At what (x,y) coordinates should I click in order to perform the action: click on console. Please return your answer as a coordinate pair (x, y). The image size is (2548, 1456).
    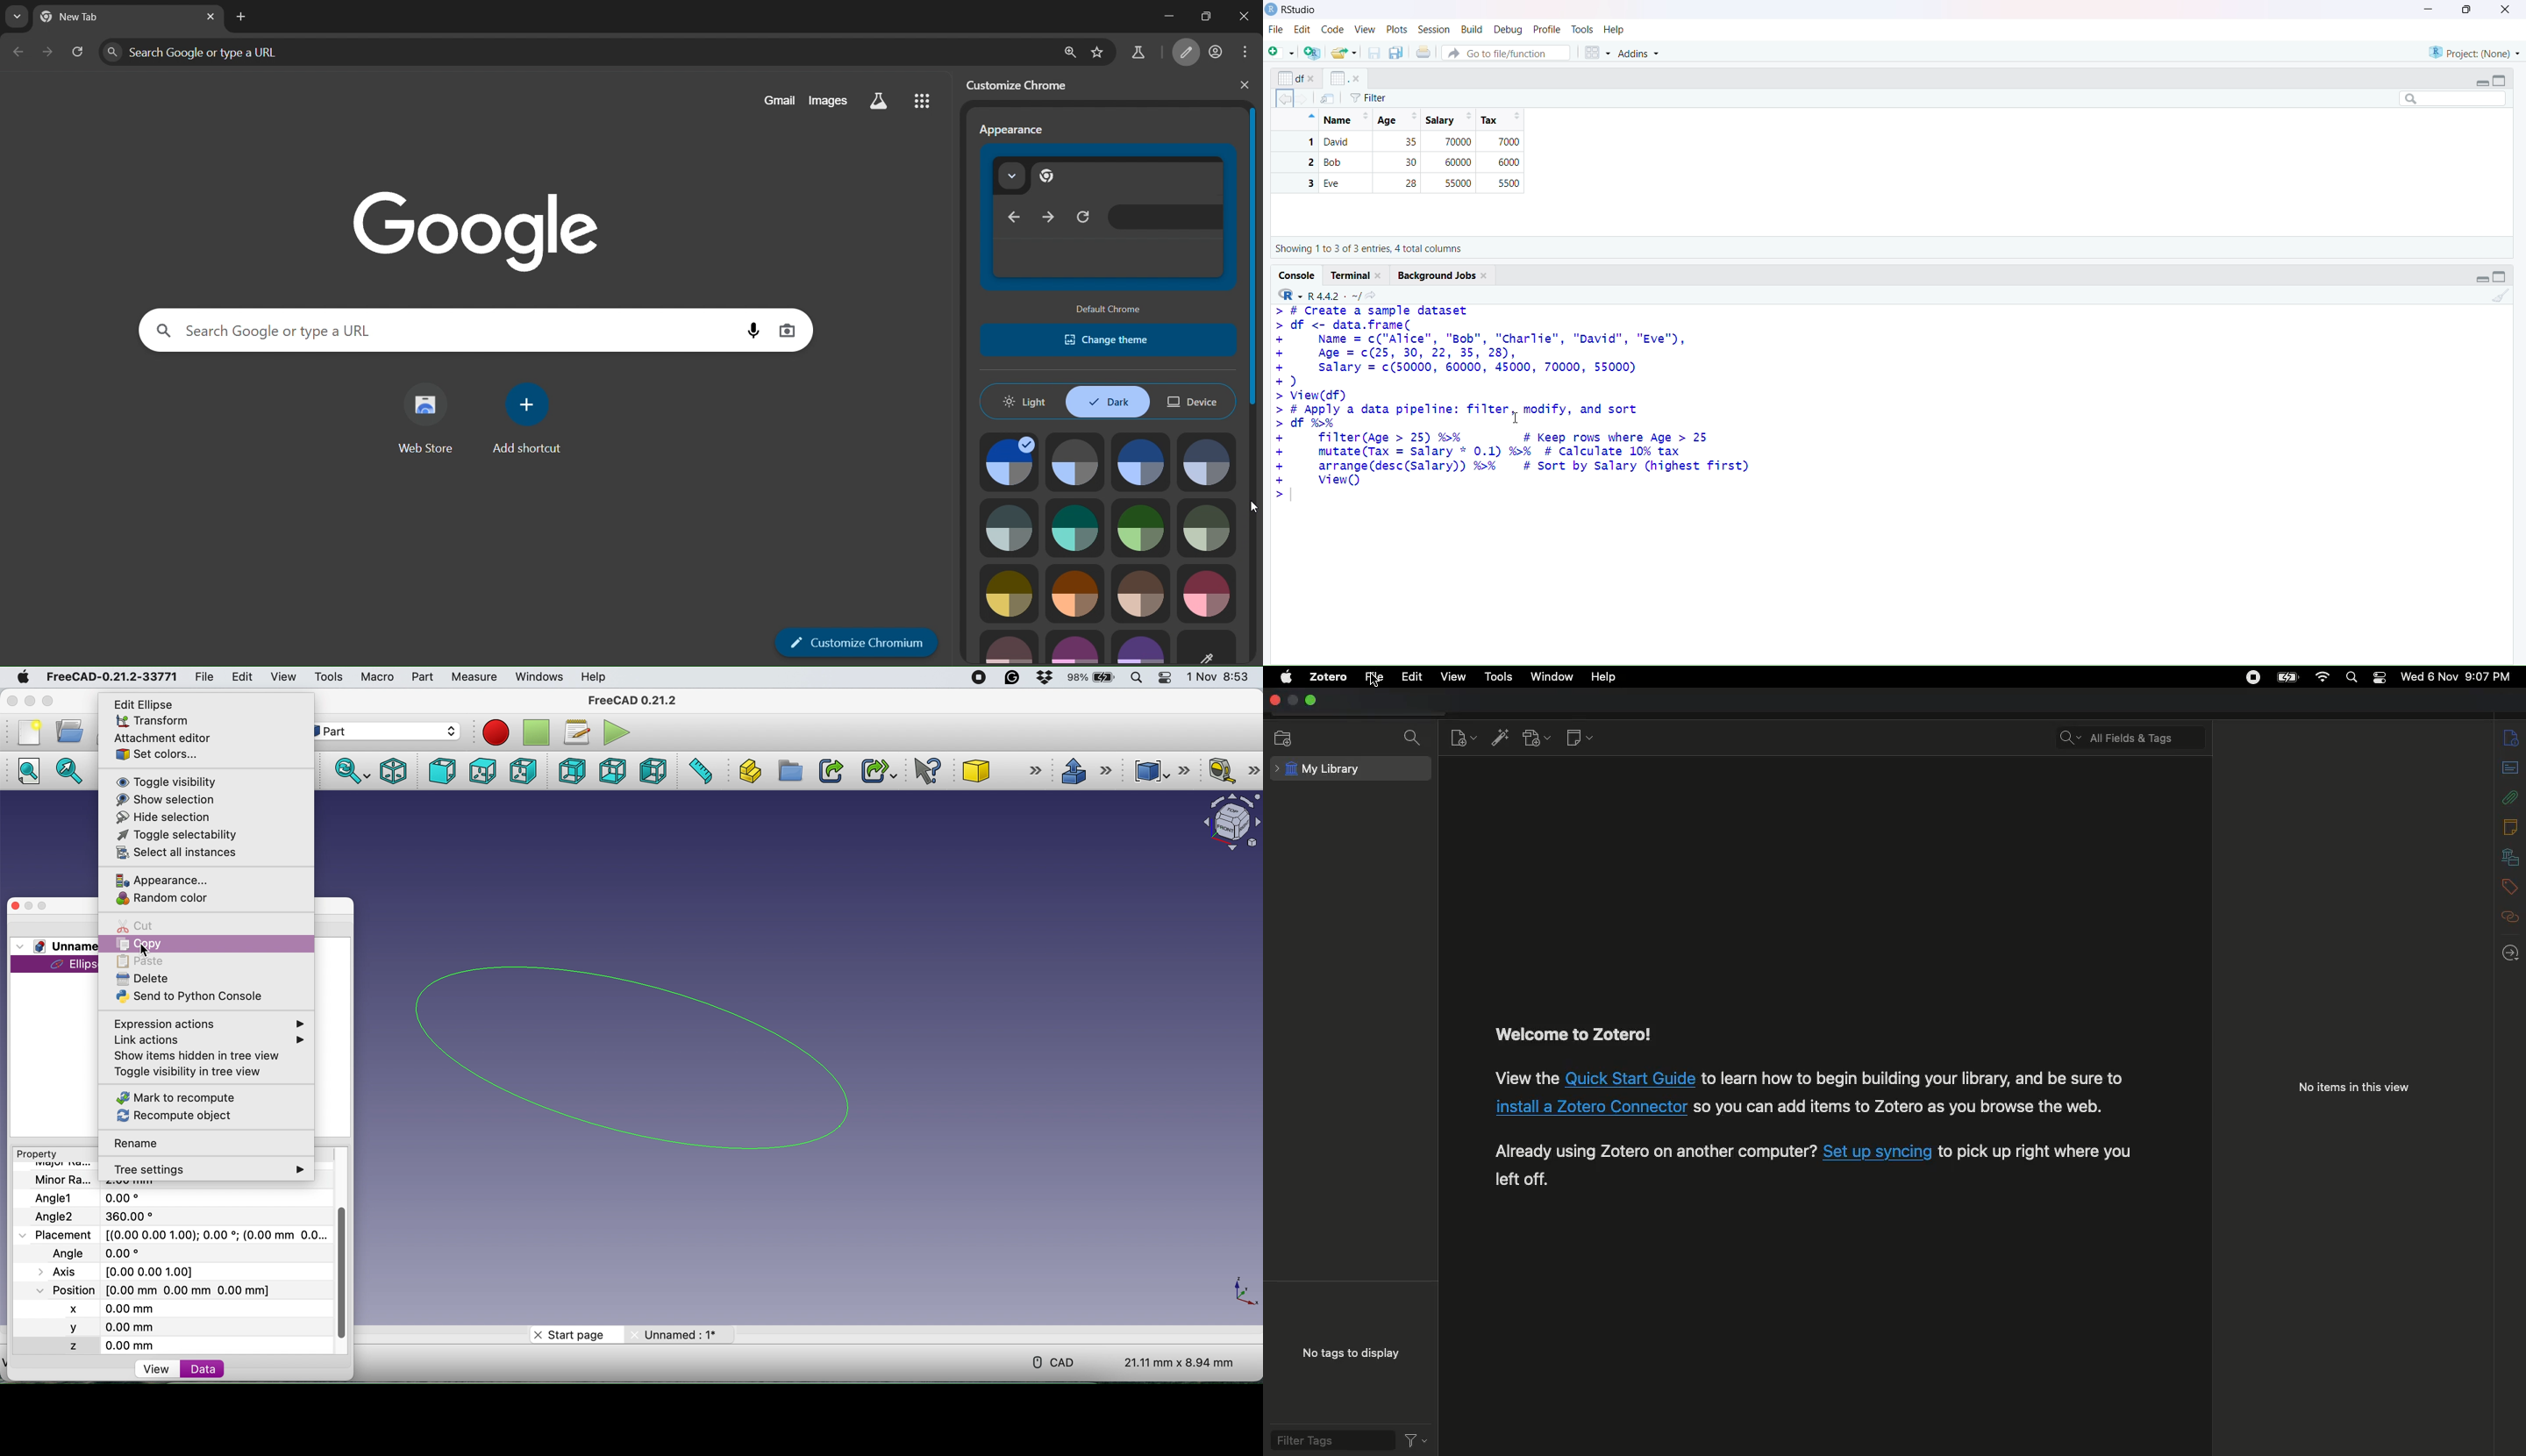
    Looking at the image, I should click on (1297, 276).